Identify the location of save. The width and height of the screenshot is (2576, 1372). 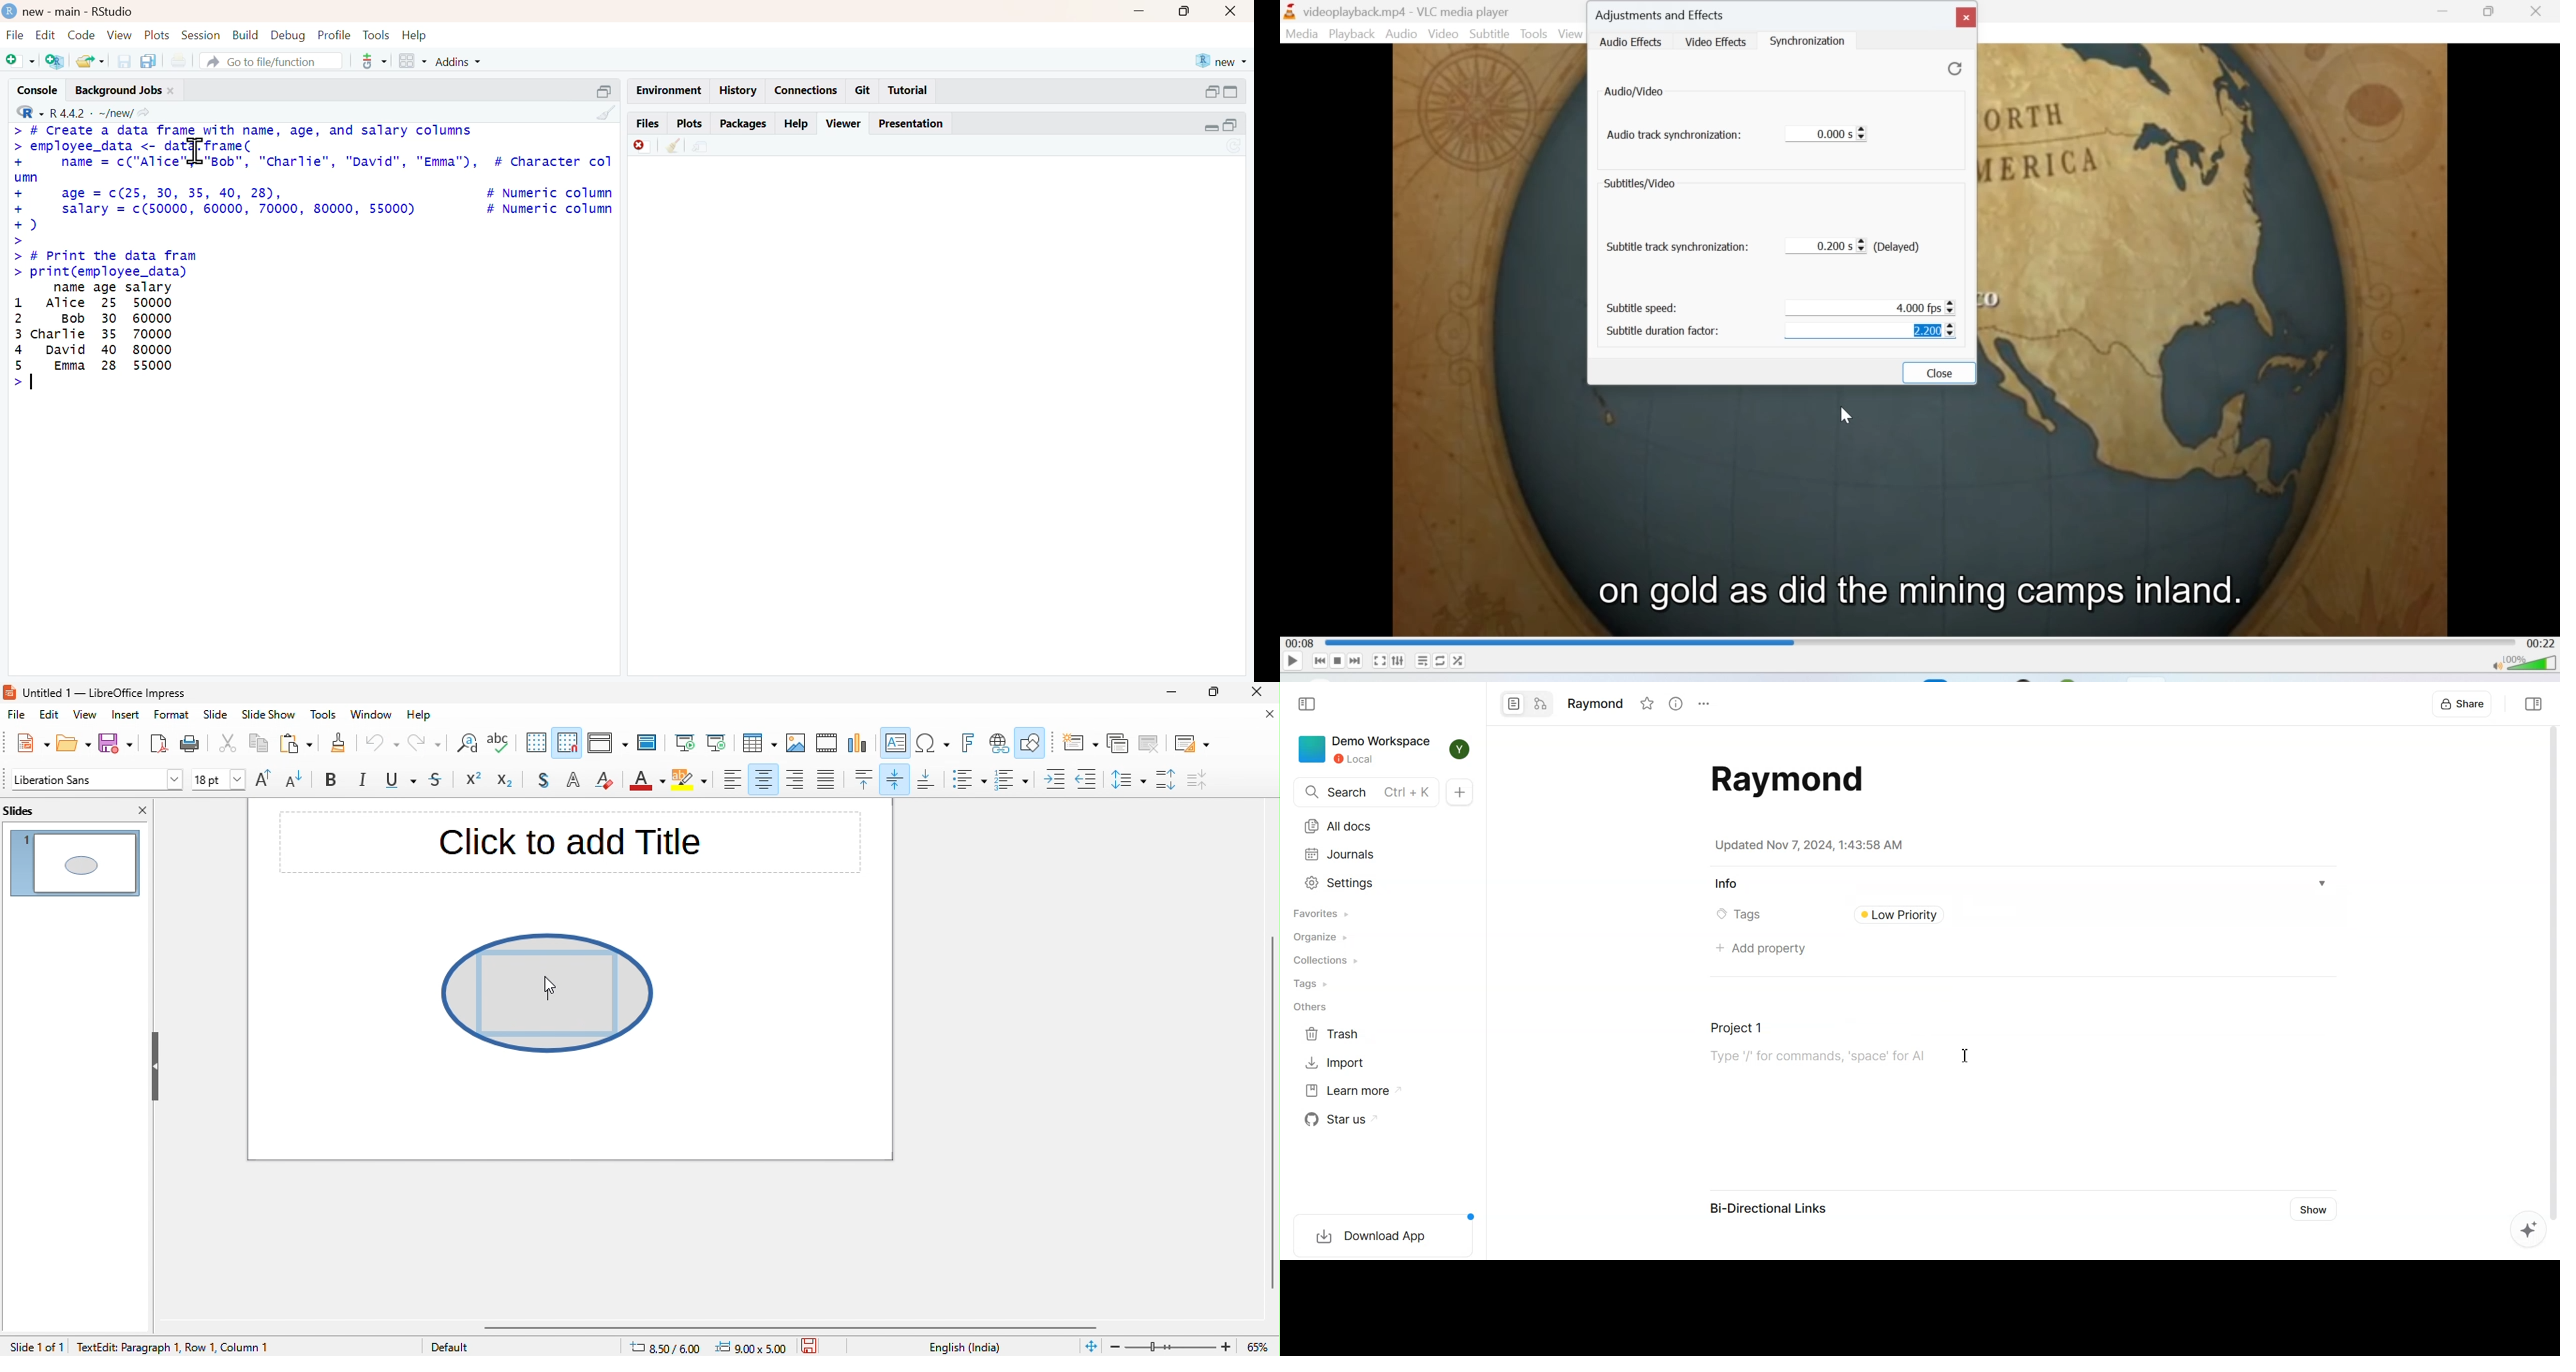
(115, 745).